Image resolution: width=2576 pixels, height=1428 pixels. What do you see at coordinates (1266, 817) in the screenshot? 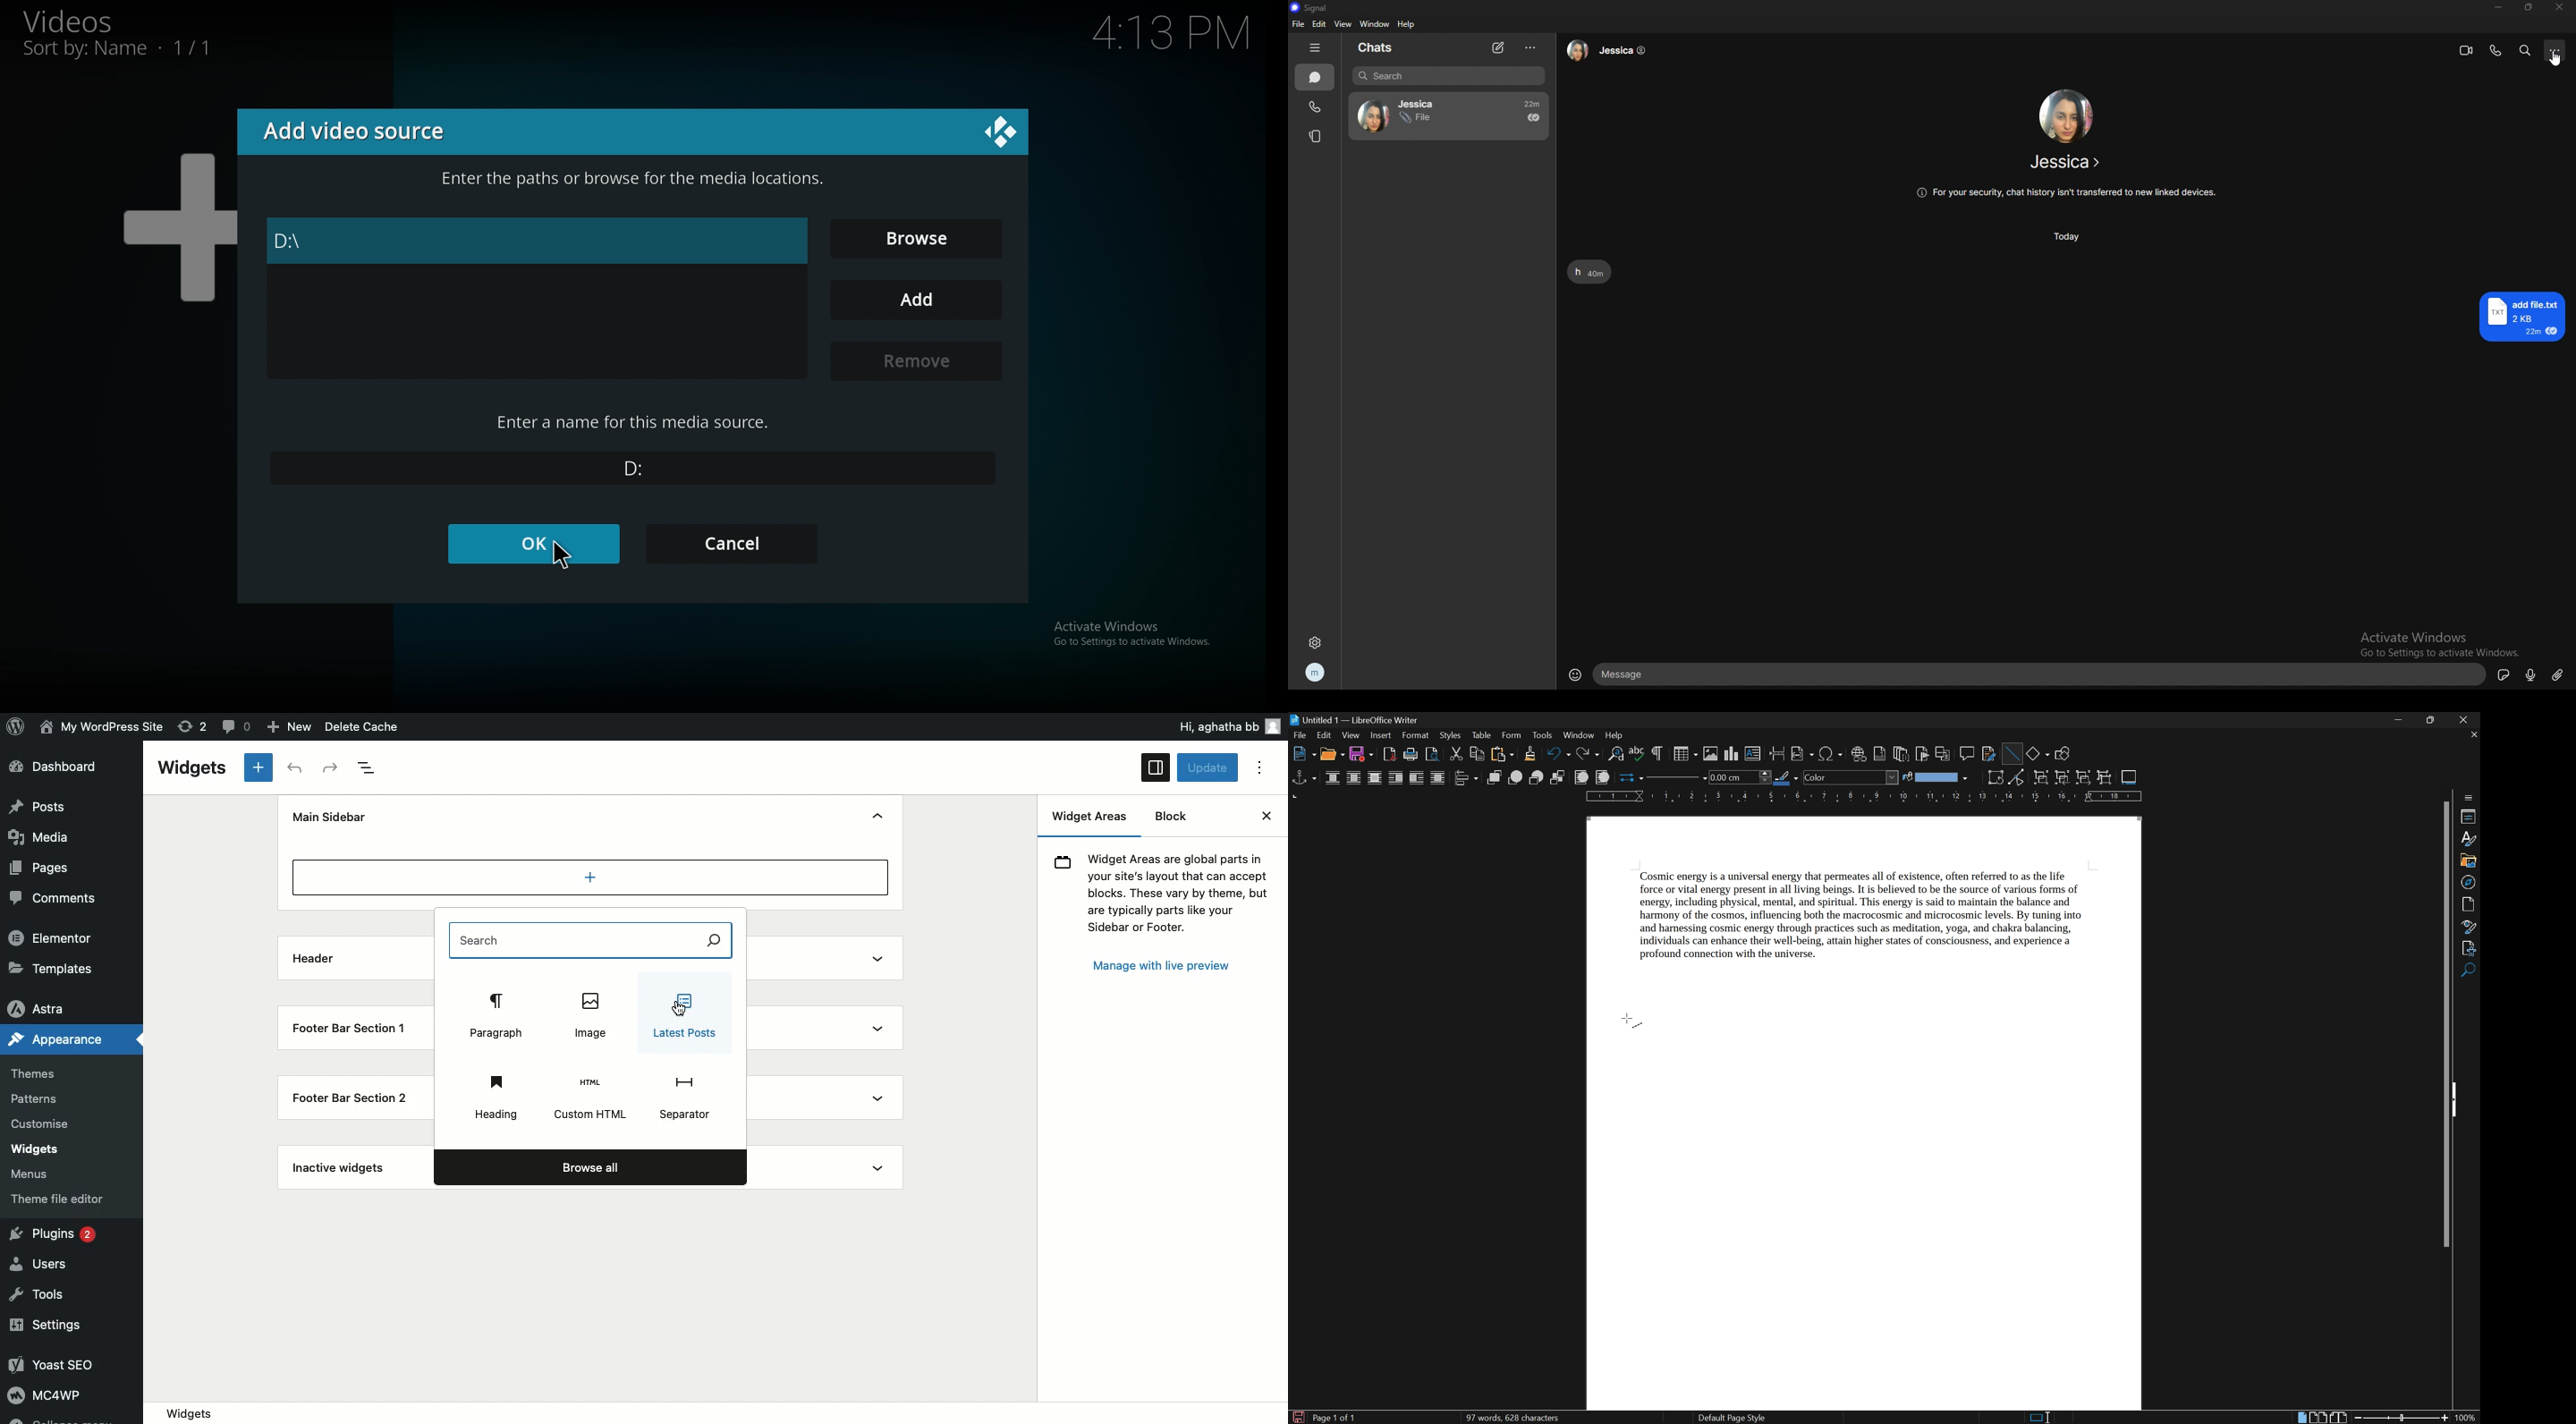
I see `Close` at bounding box center [1266, 817].